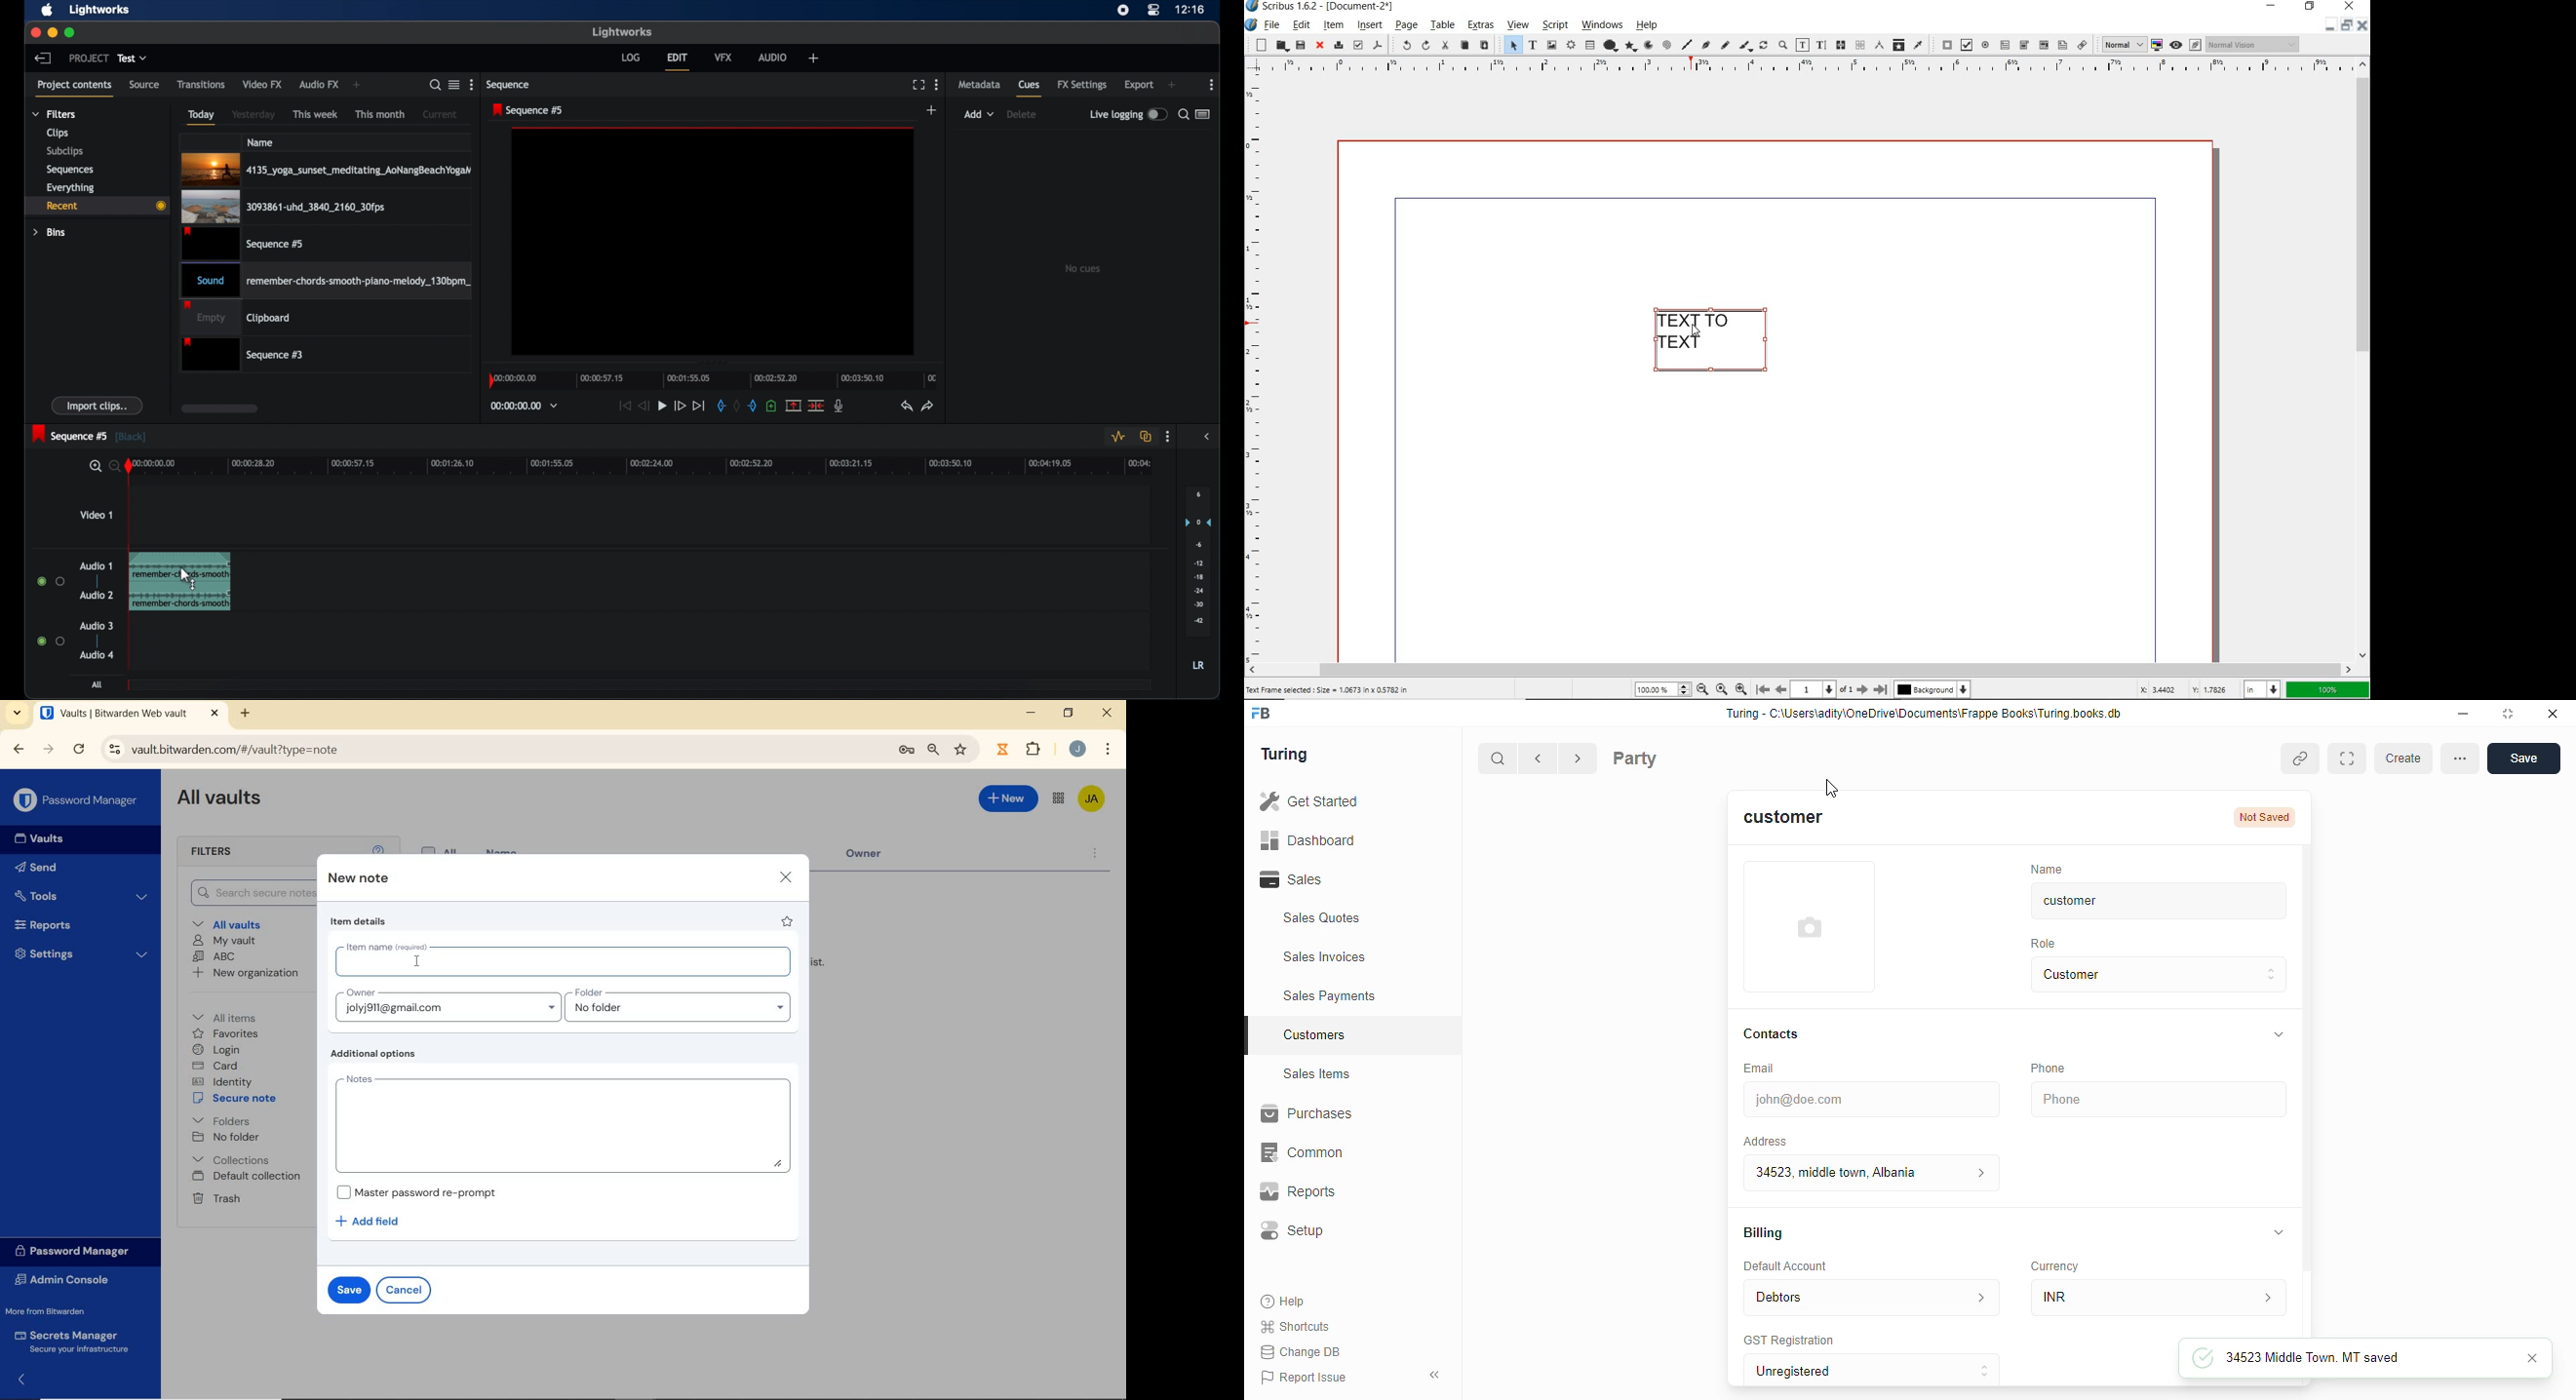  What do you see at coordinates (1364, 1032) in the screenshot?
I see `Customers` at bounding box center [1364, 1032].